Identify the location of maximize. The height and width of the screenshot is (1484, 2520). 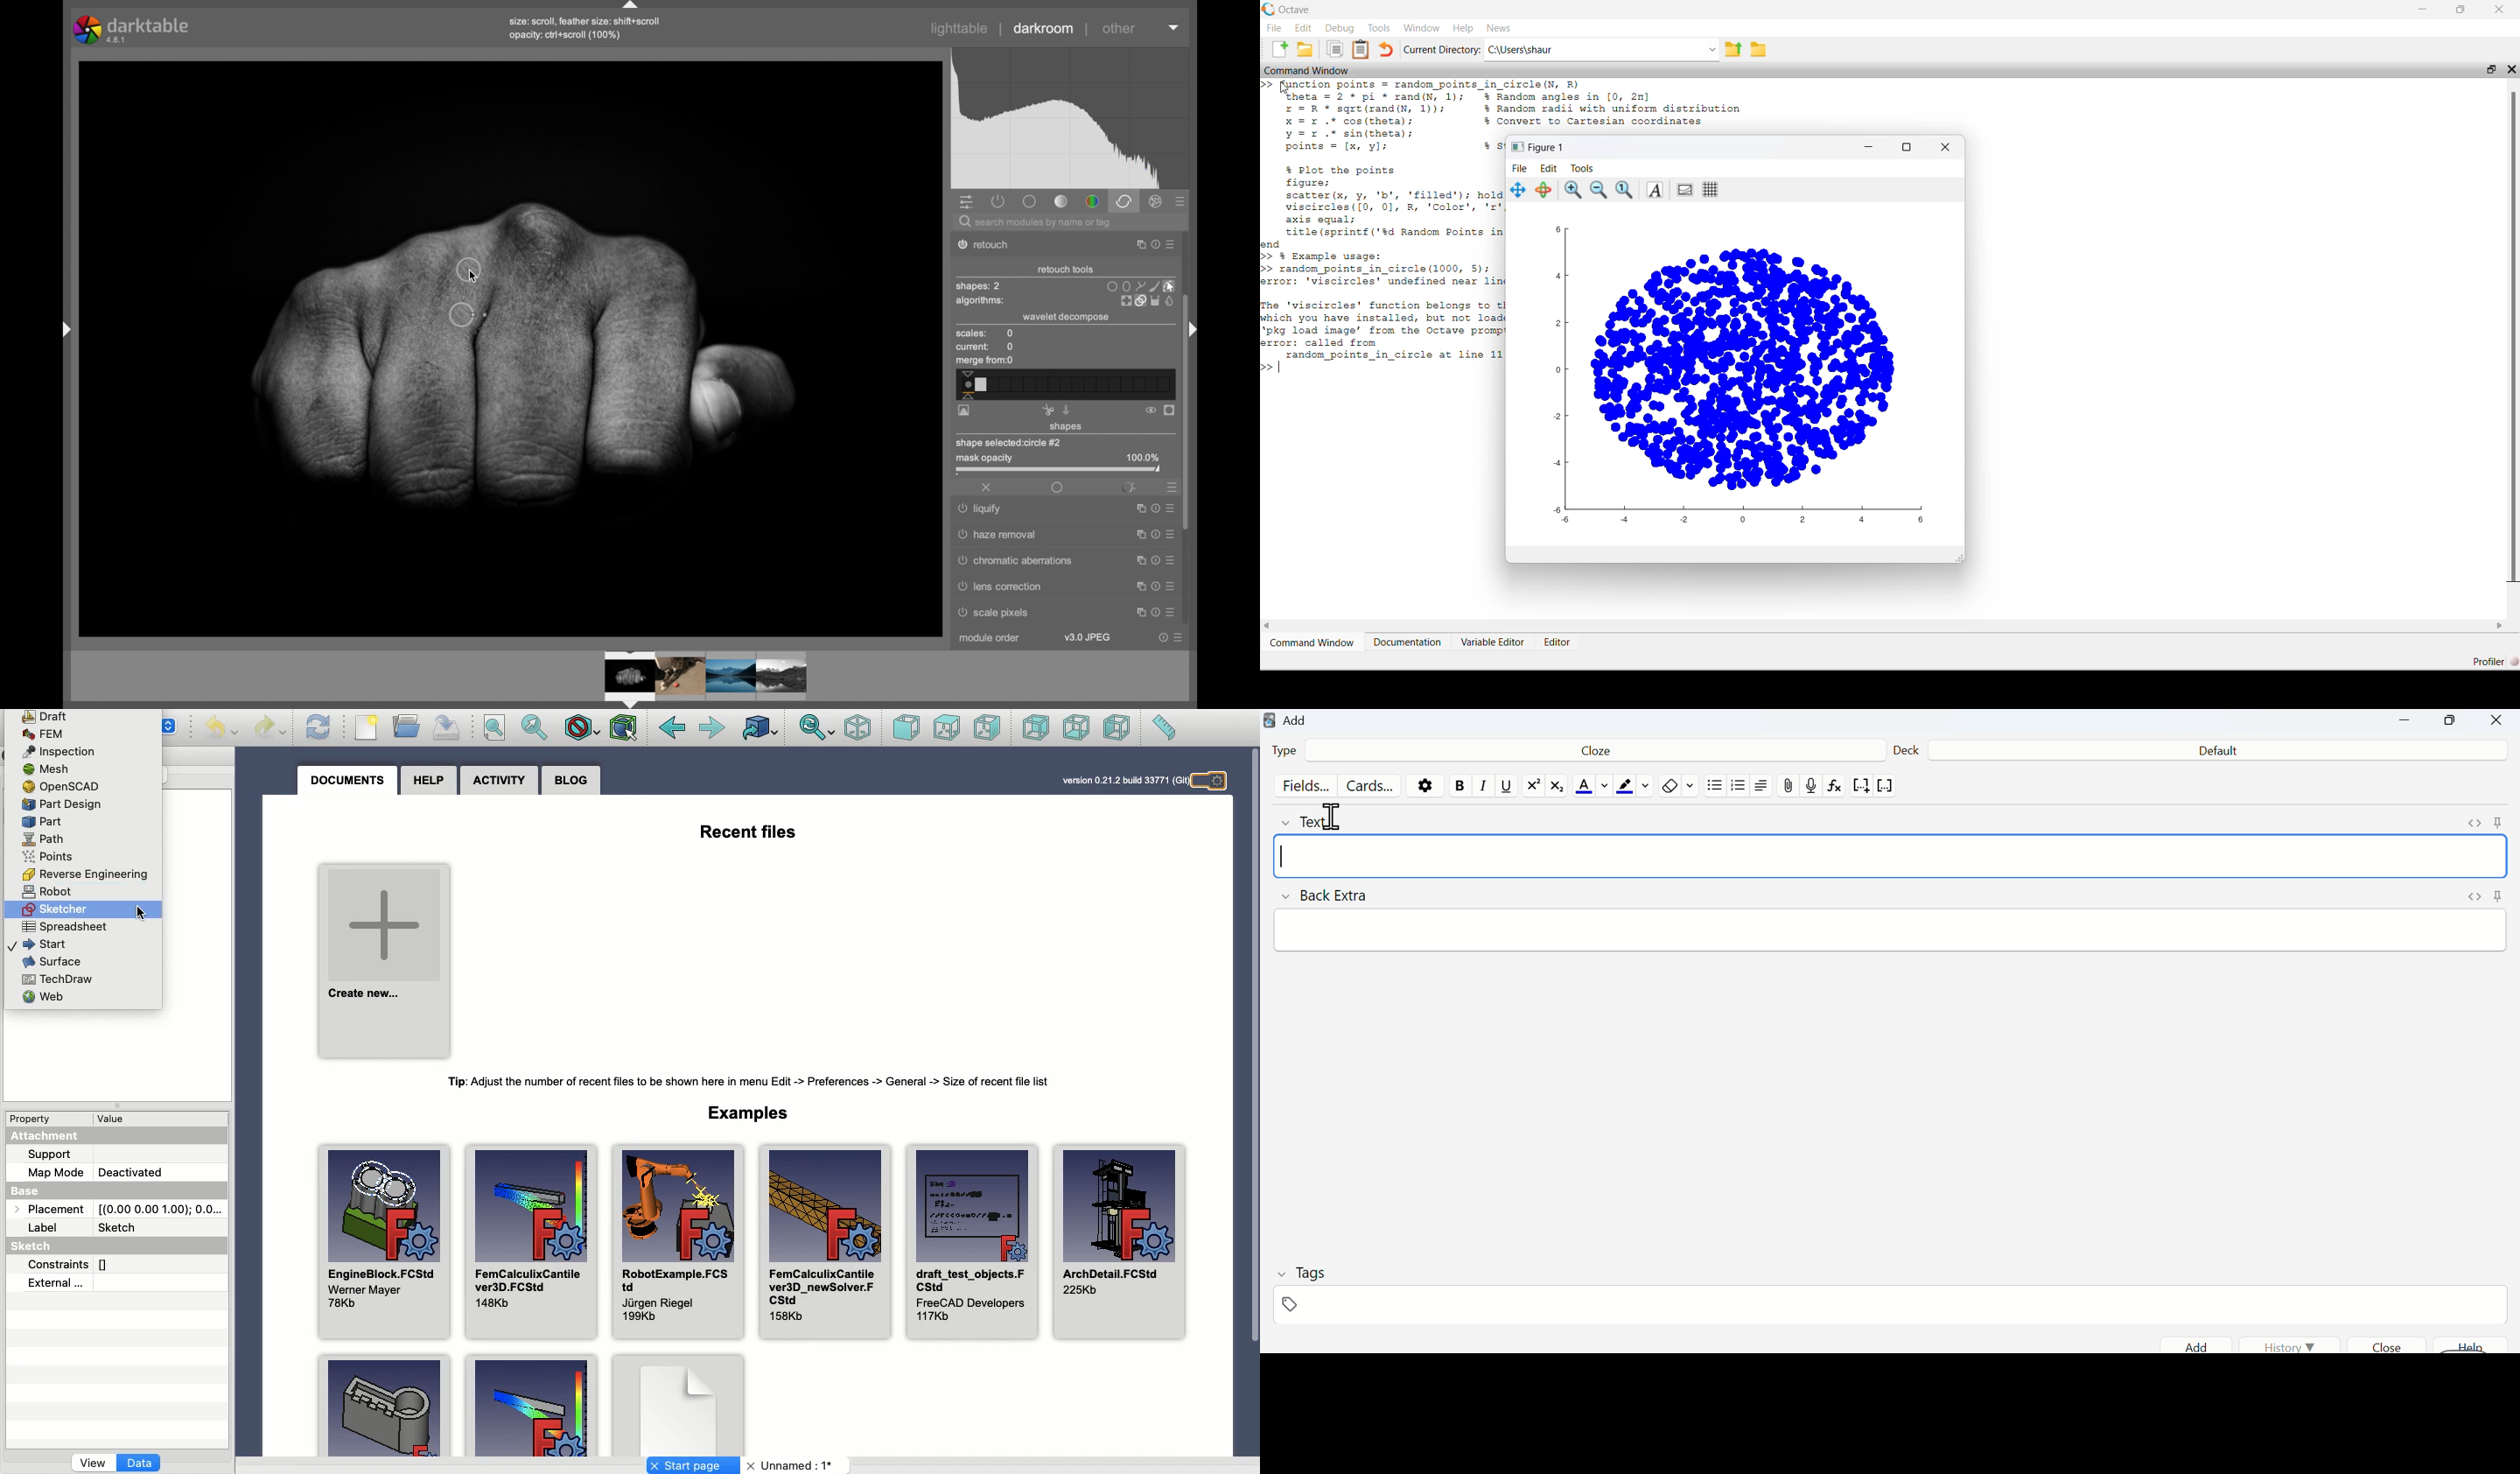
(1137, 559).